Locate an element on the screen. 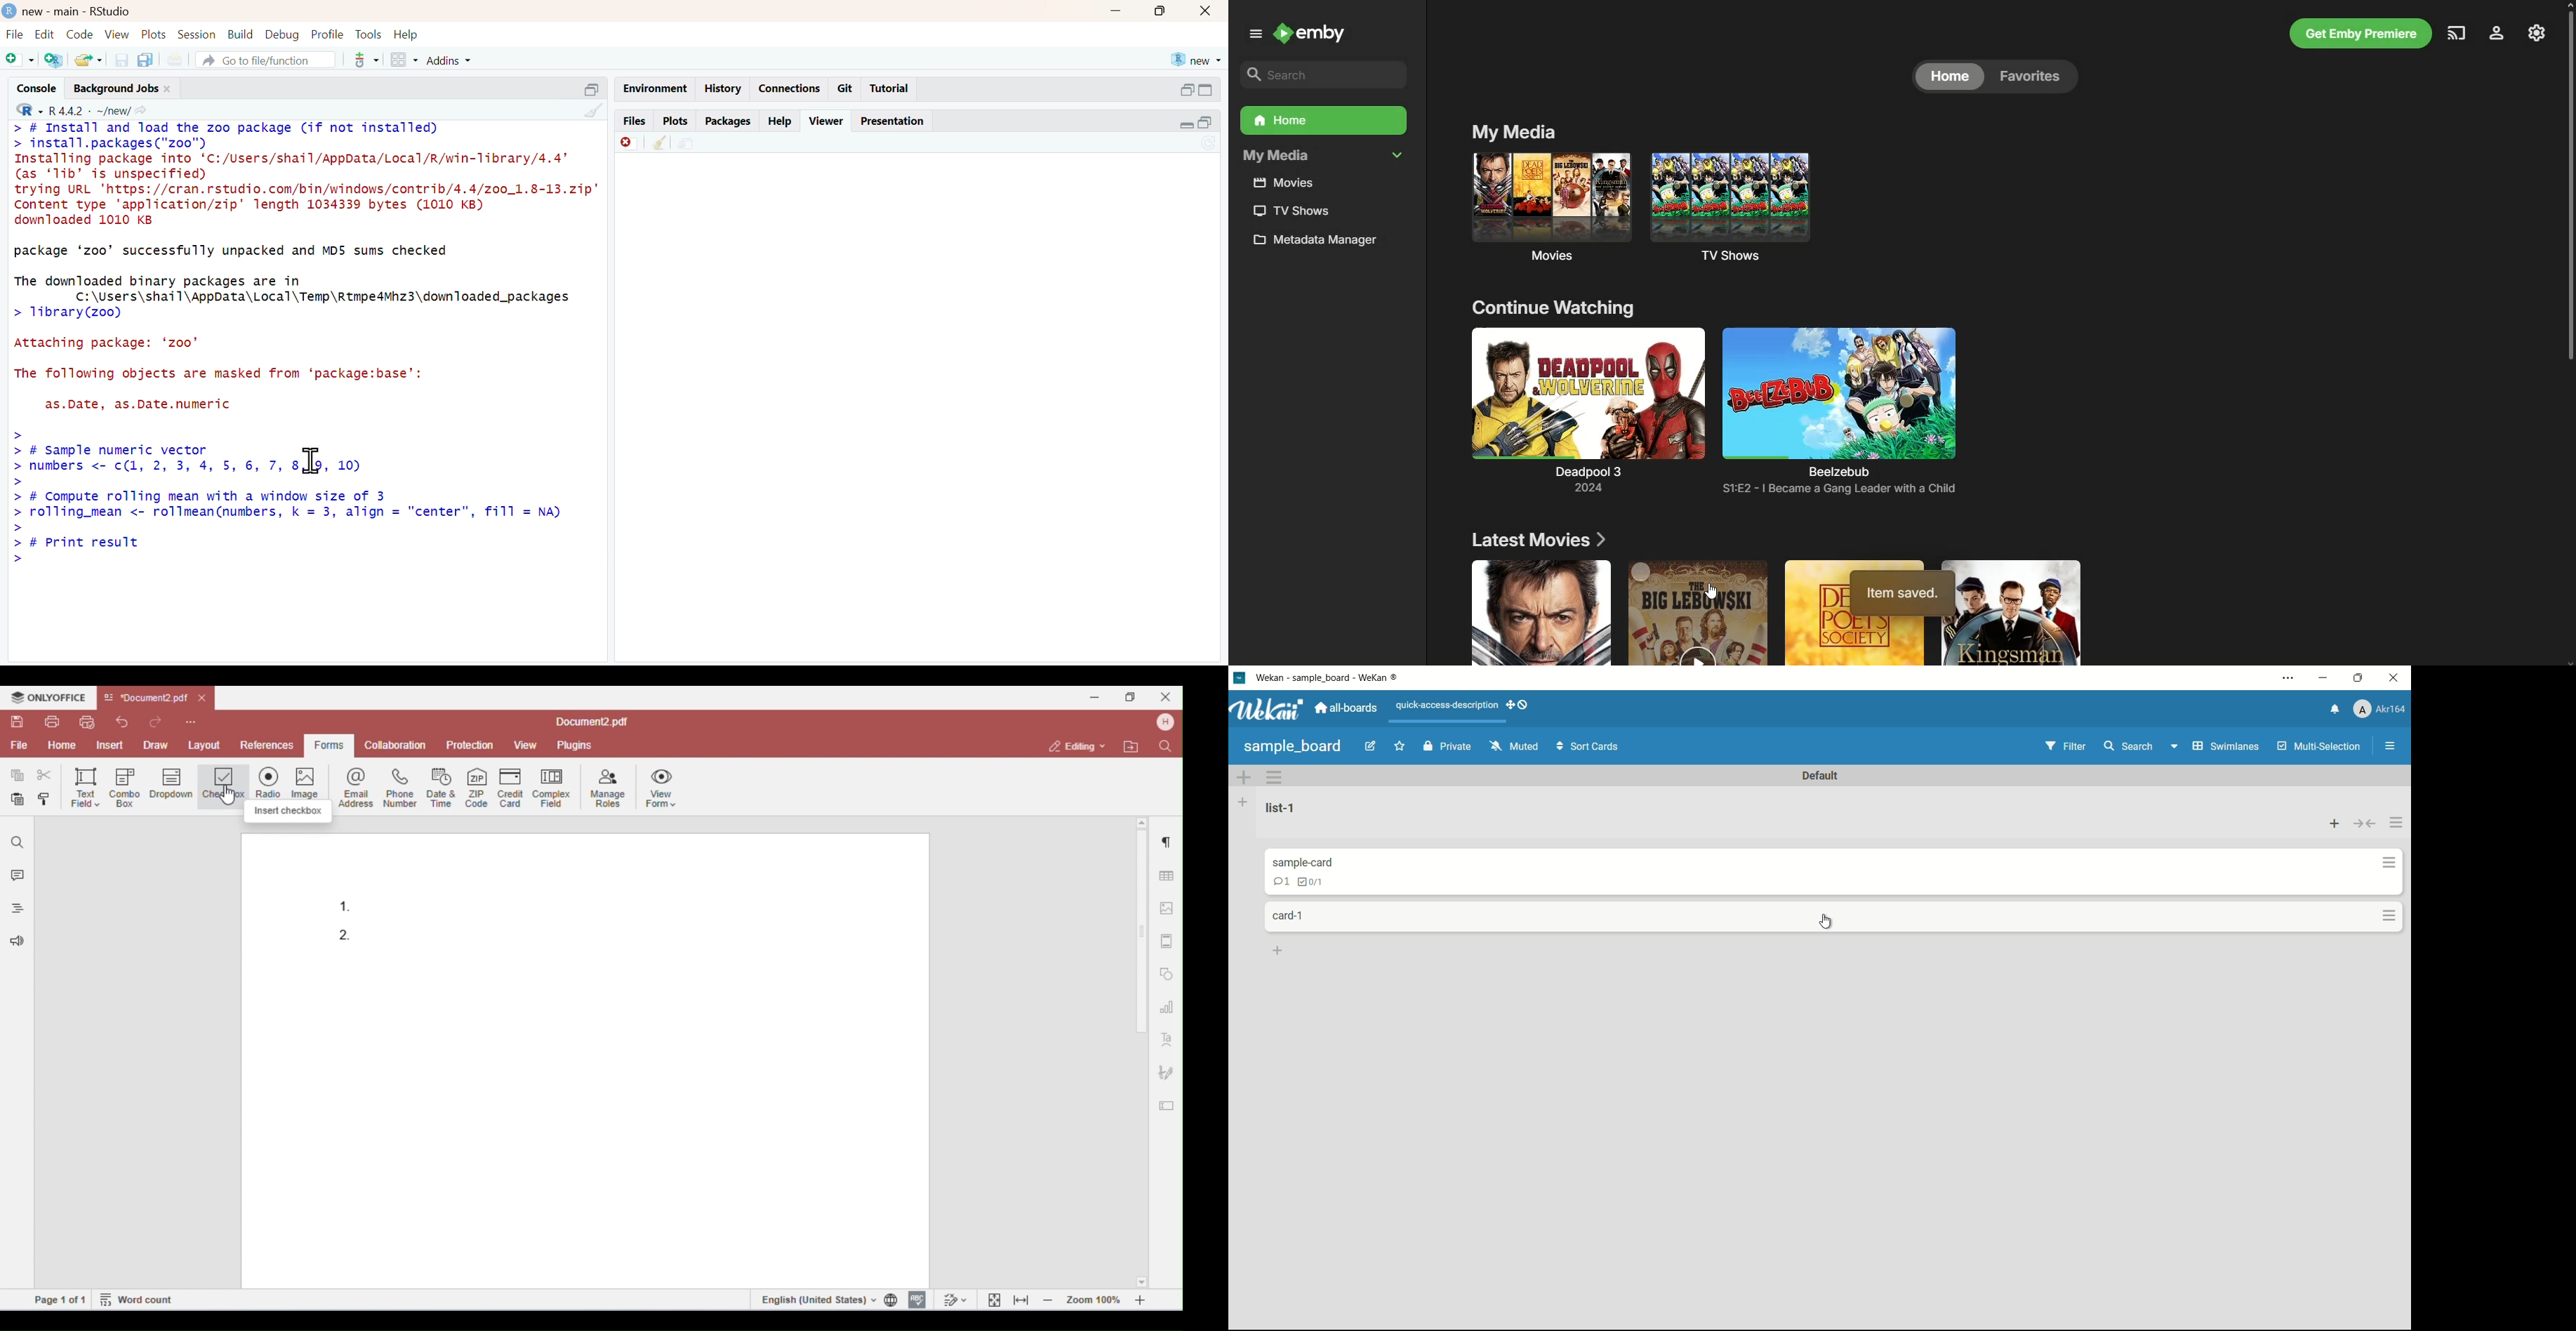  code is located at coordinates (79, 35).